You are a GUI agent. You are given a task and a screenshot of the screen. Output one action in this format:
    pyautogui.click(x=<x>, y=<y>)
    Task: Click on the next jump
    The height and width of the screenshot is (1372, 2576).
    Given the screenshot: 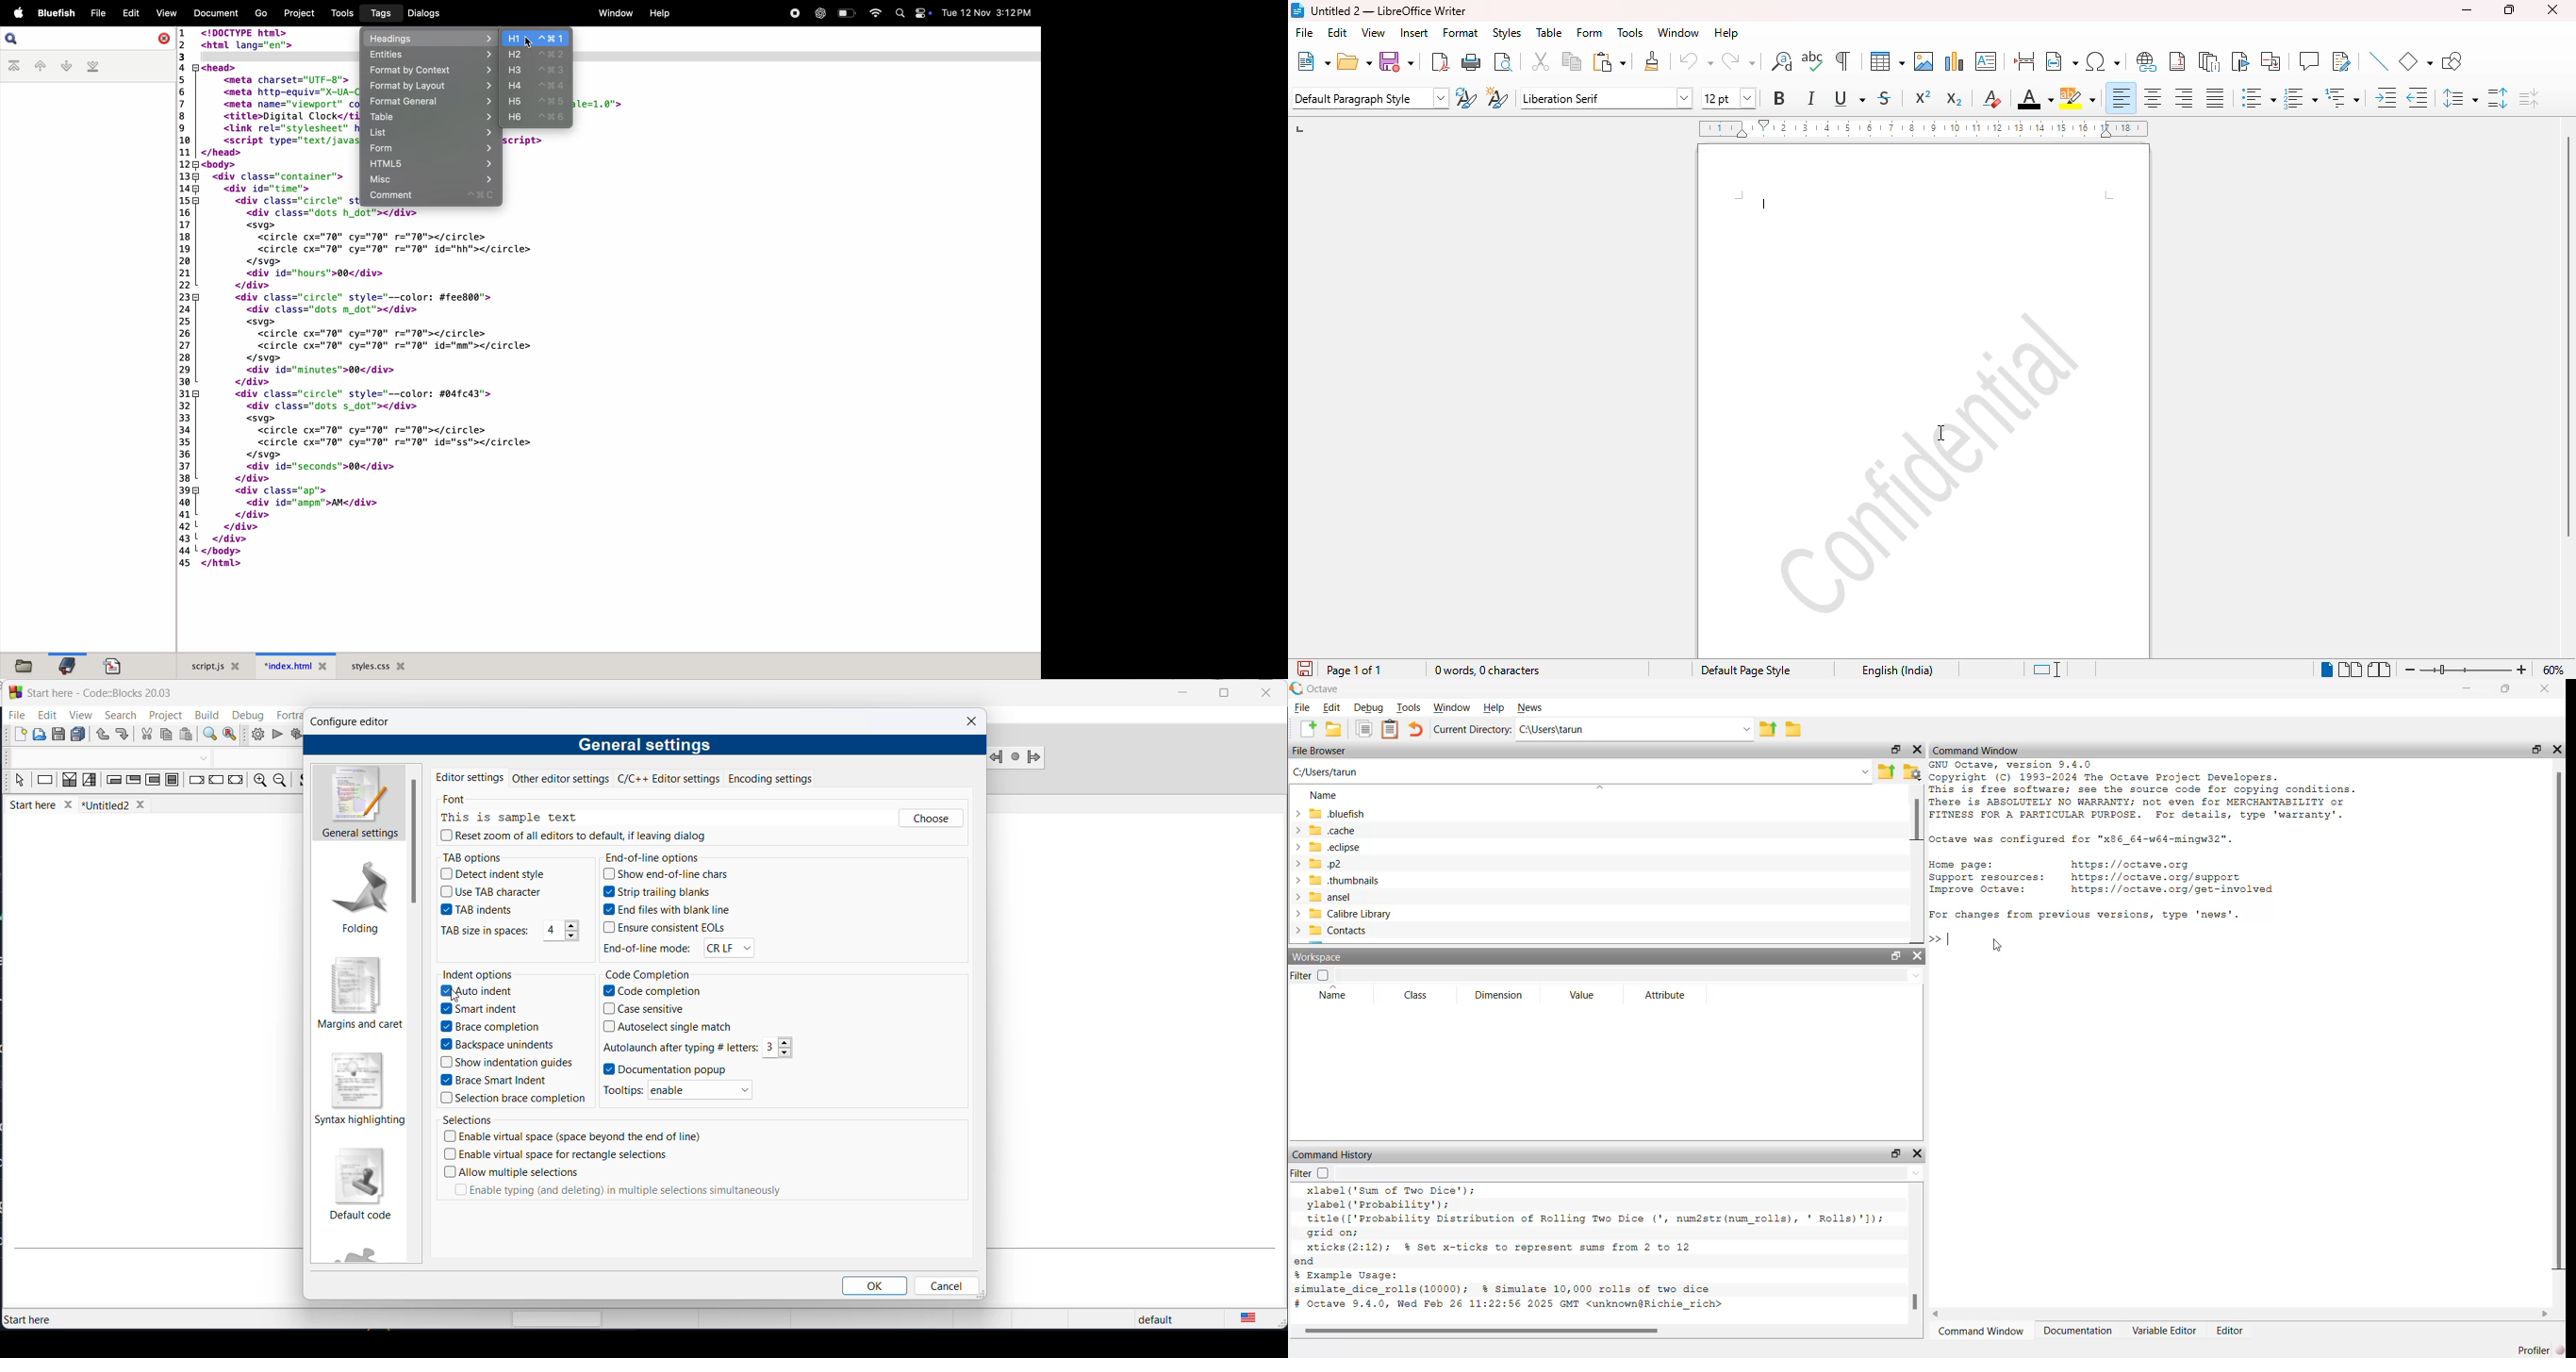 What is the action you would take?
    pyautogui.click(x=1013, y=759)
    